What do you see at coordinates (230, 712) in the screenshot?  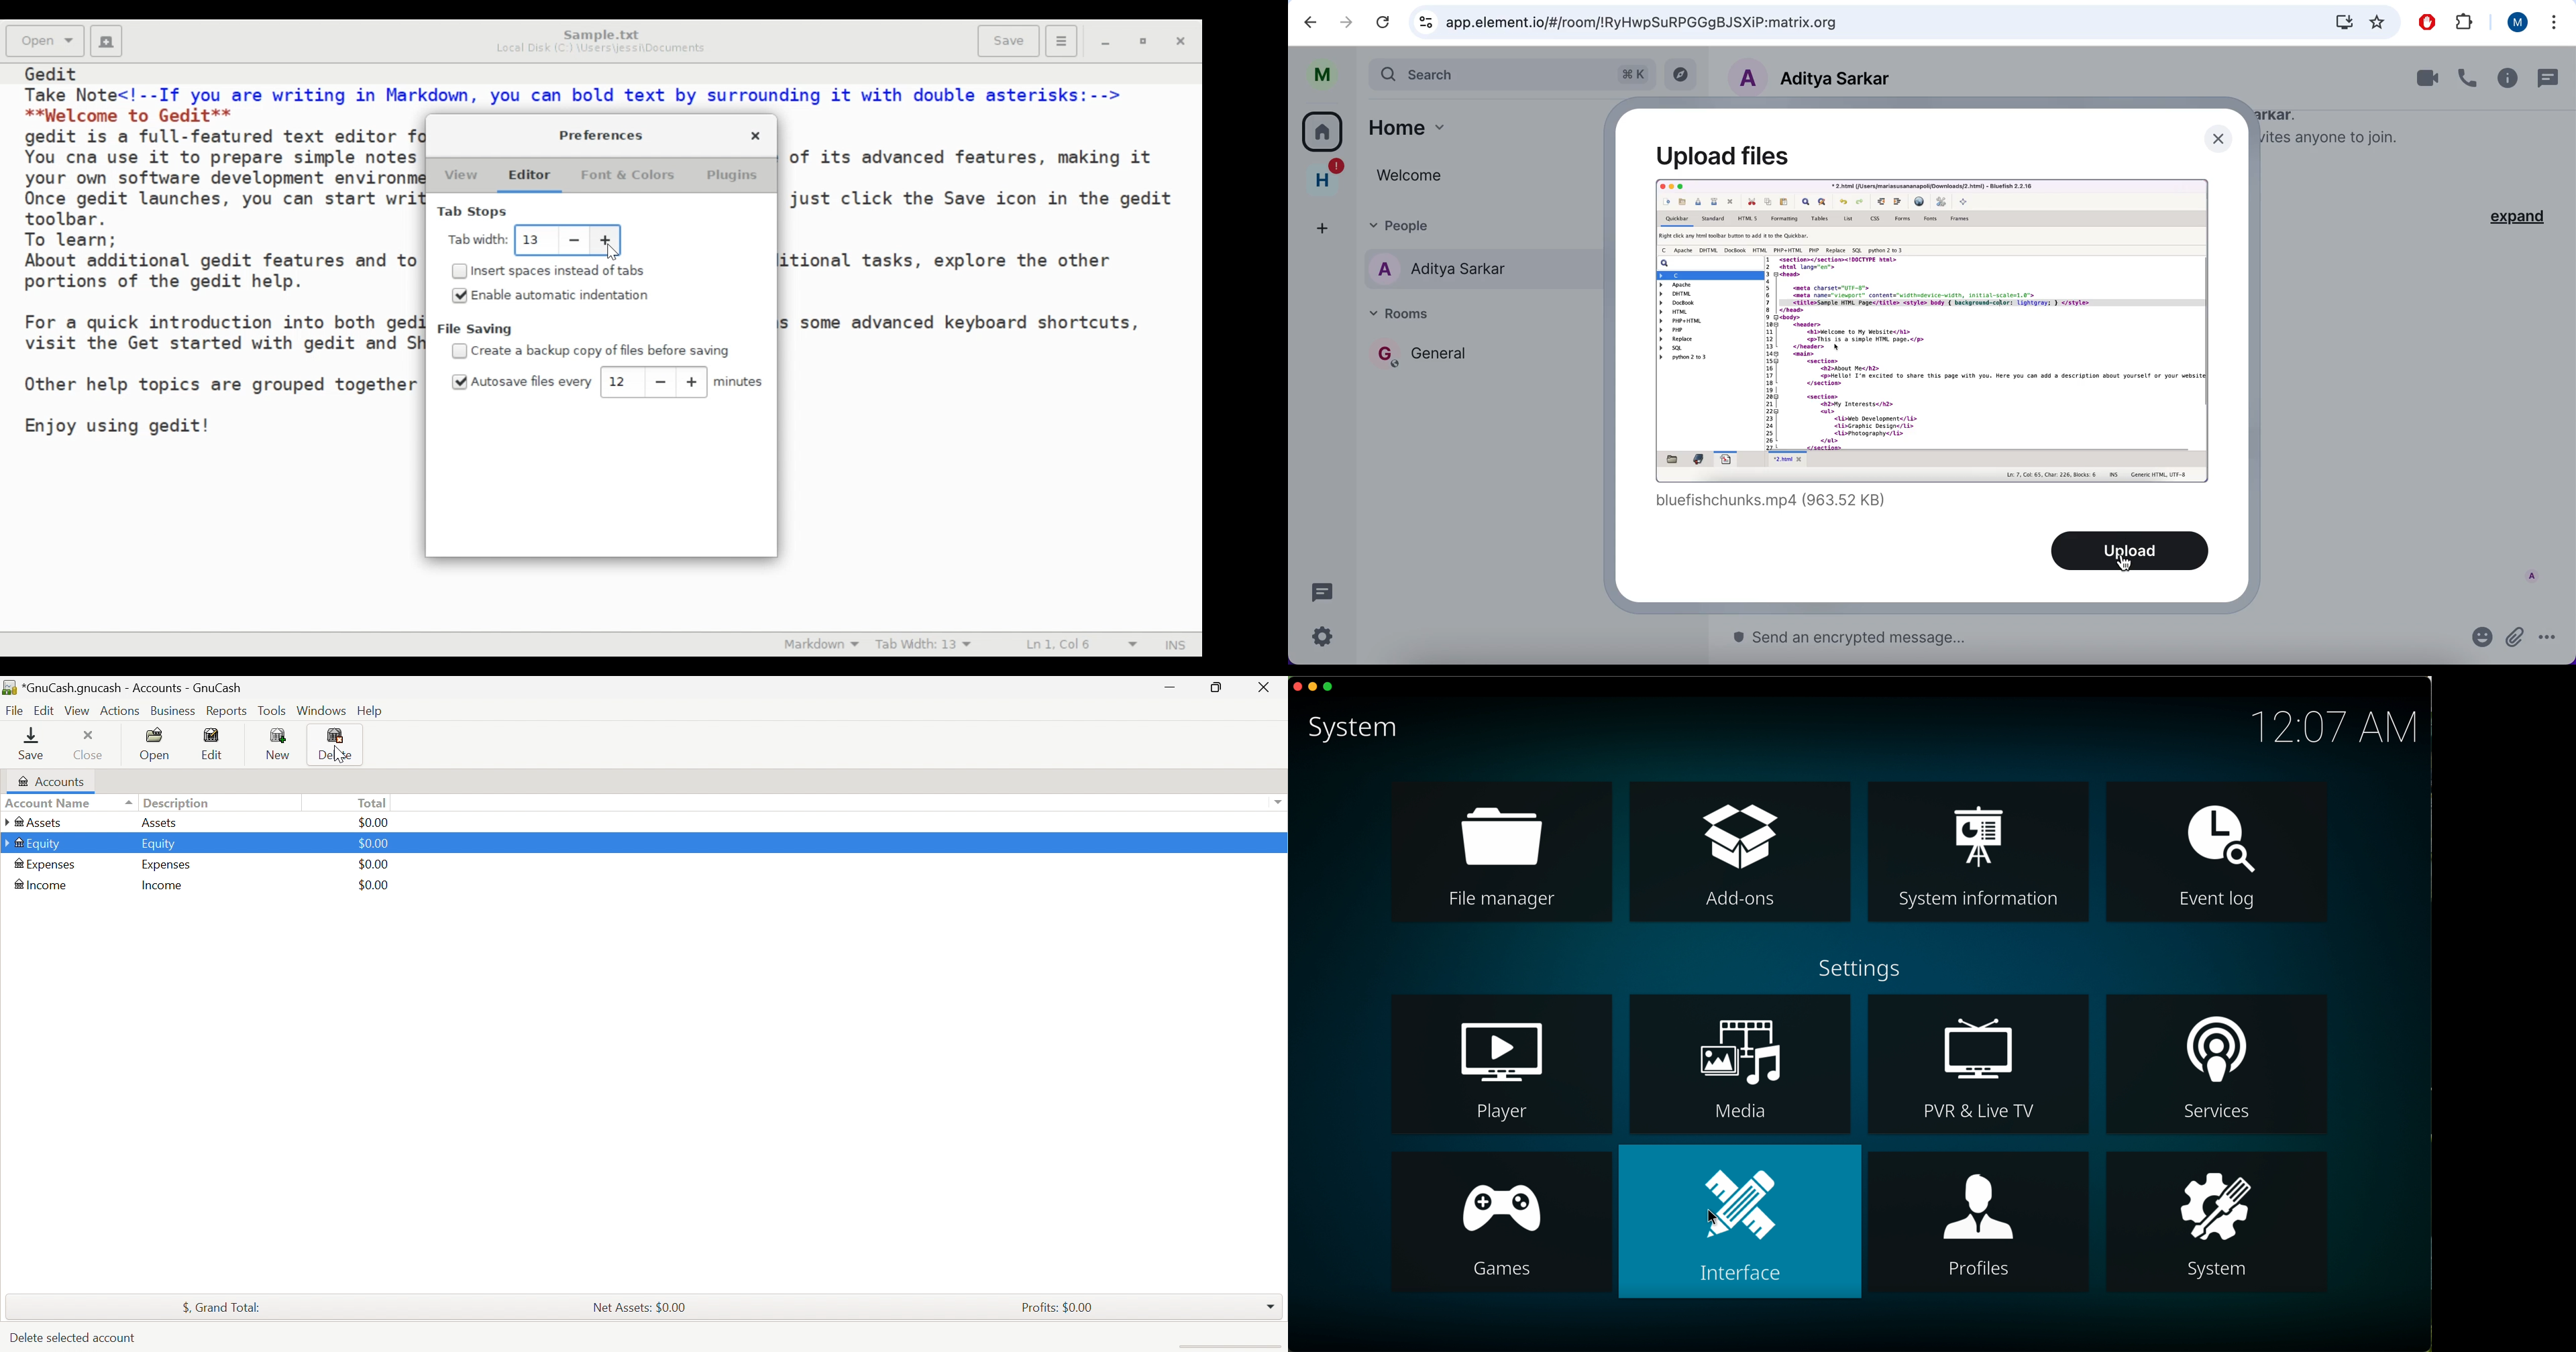 I see `Reports` at bounding box center [230, 712].